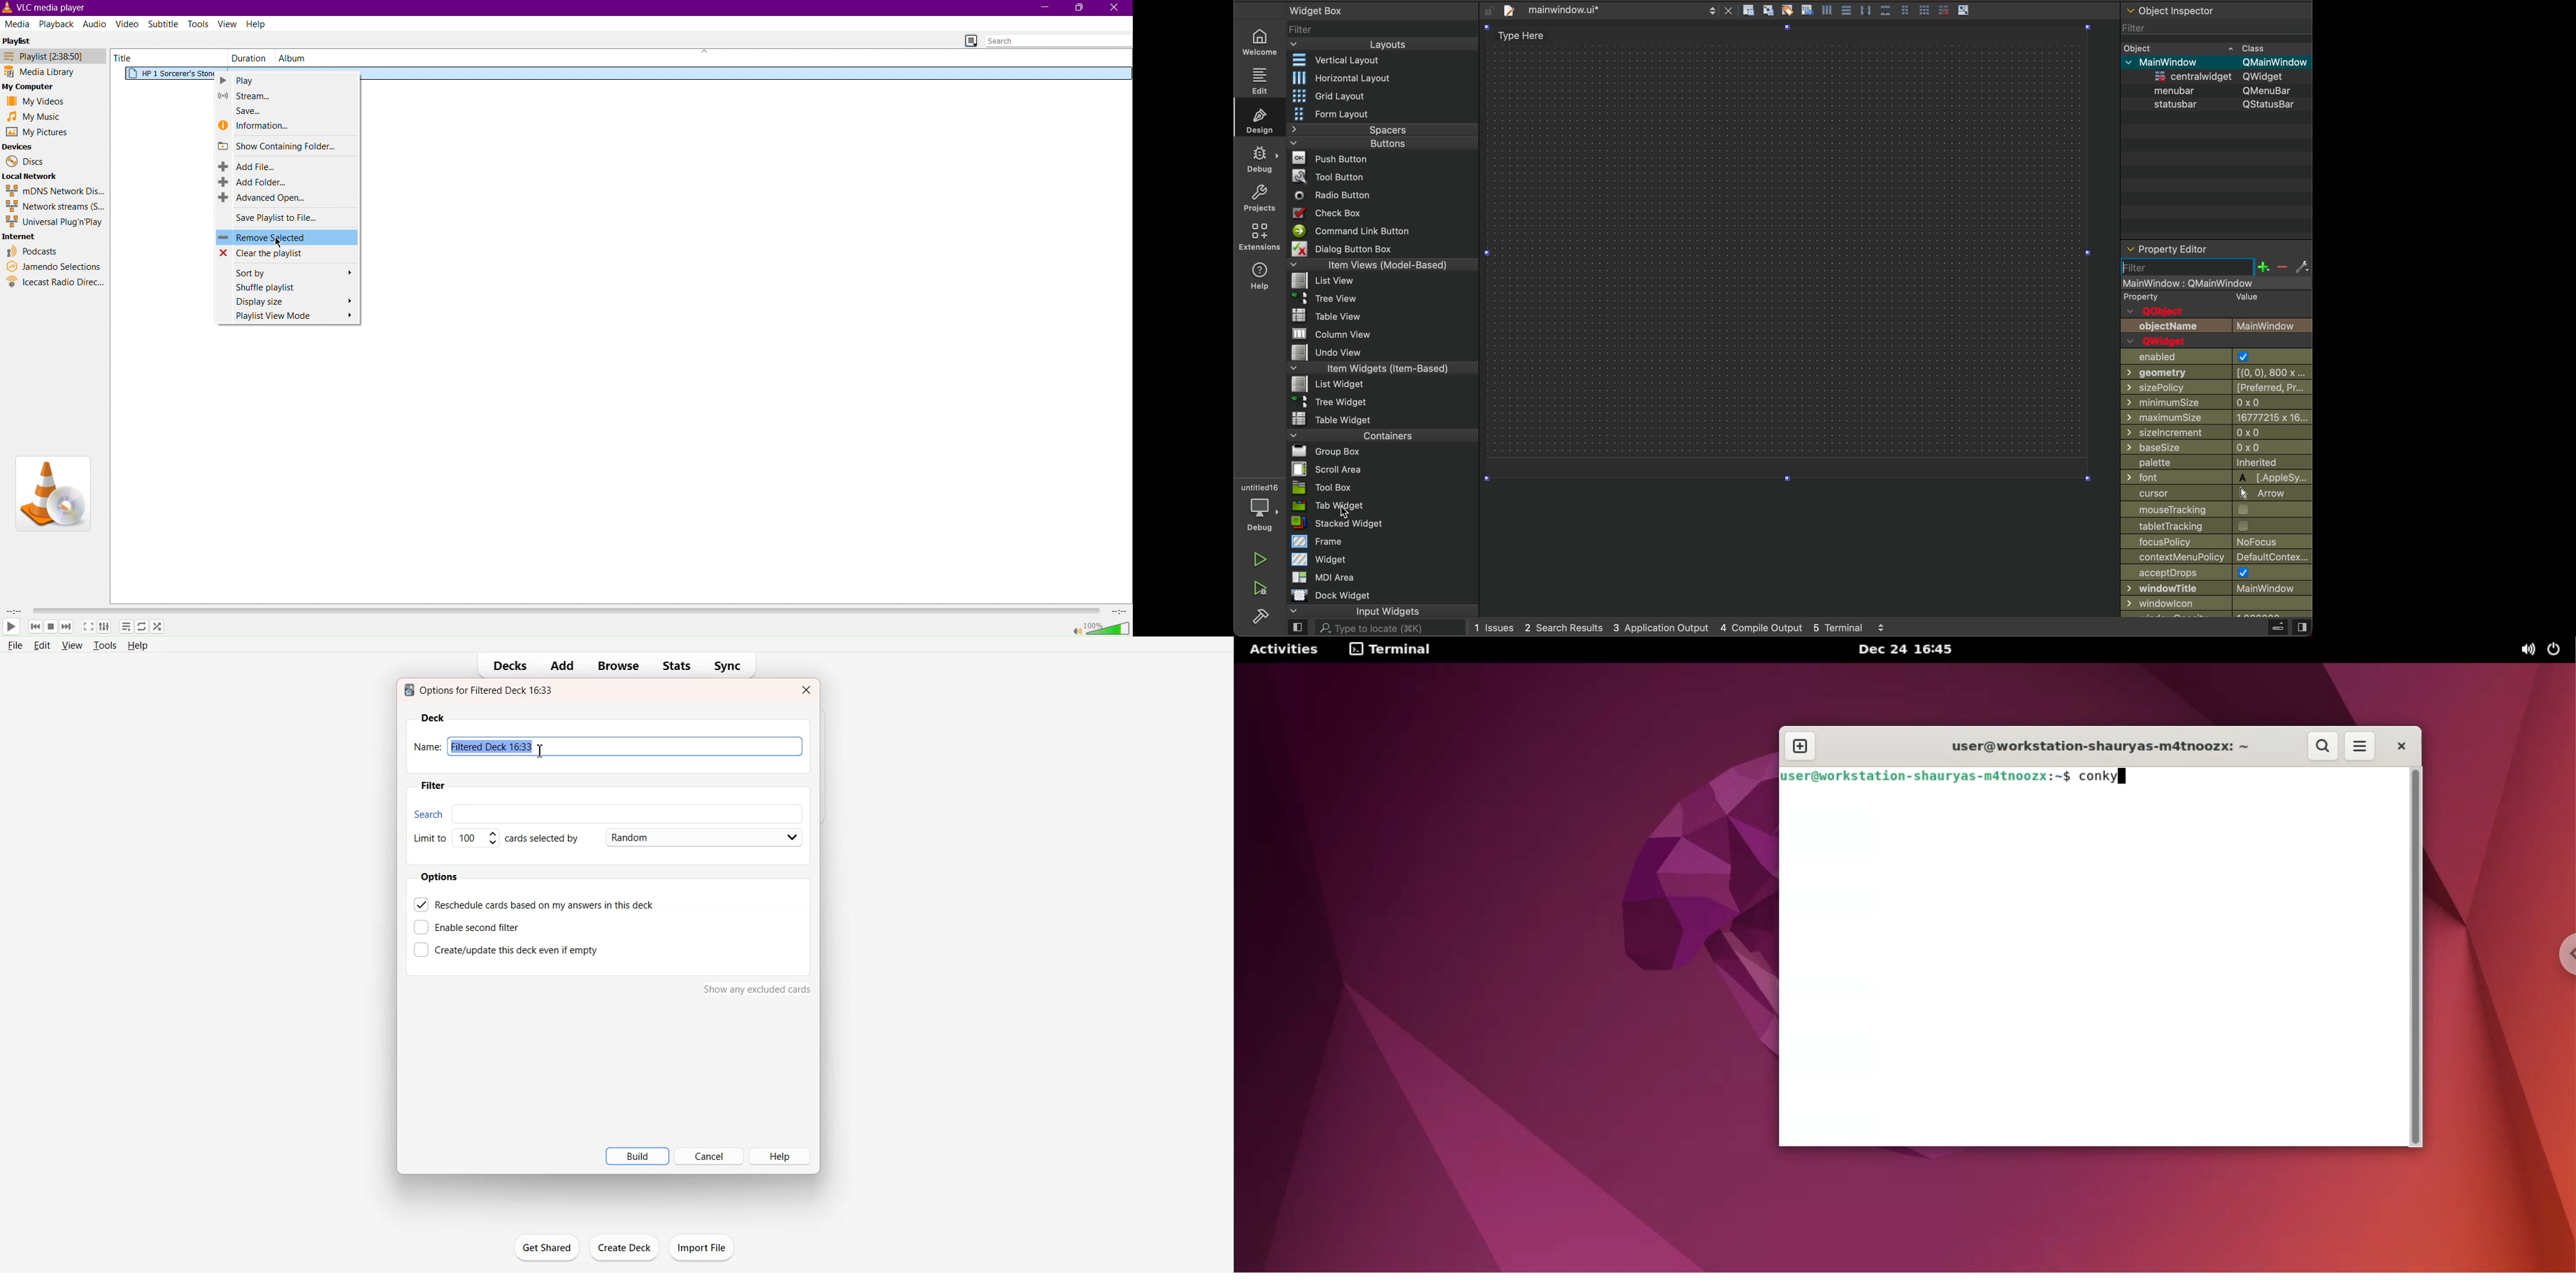 This screenshot has width=2576, height=1288. I want to click on  Command Link Button, so click(1350, 231).